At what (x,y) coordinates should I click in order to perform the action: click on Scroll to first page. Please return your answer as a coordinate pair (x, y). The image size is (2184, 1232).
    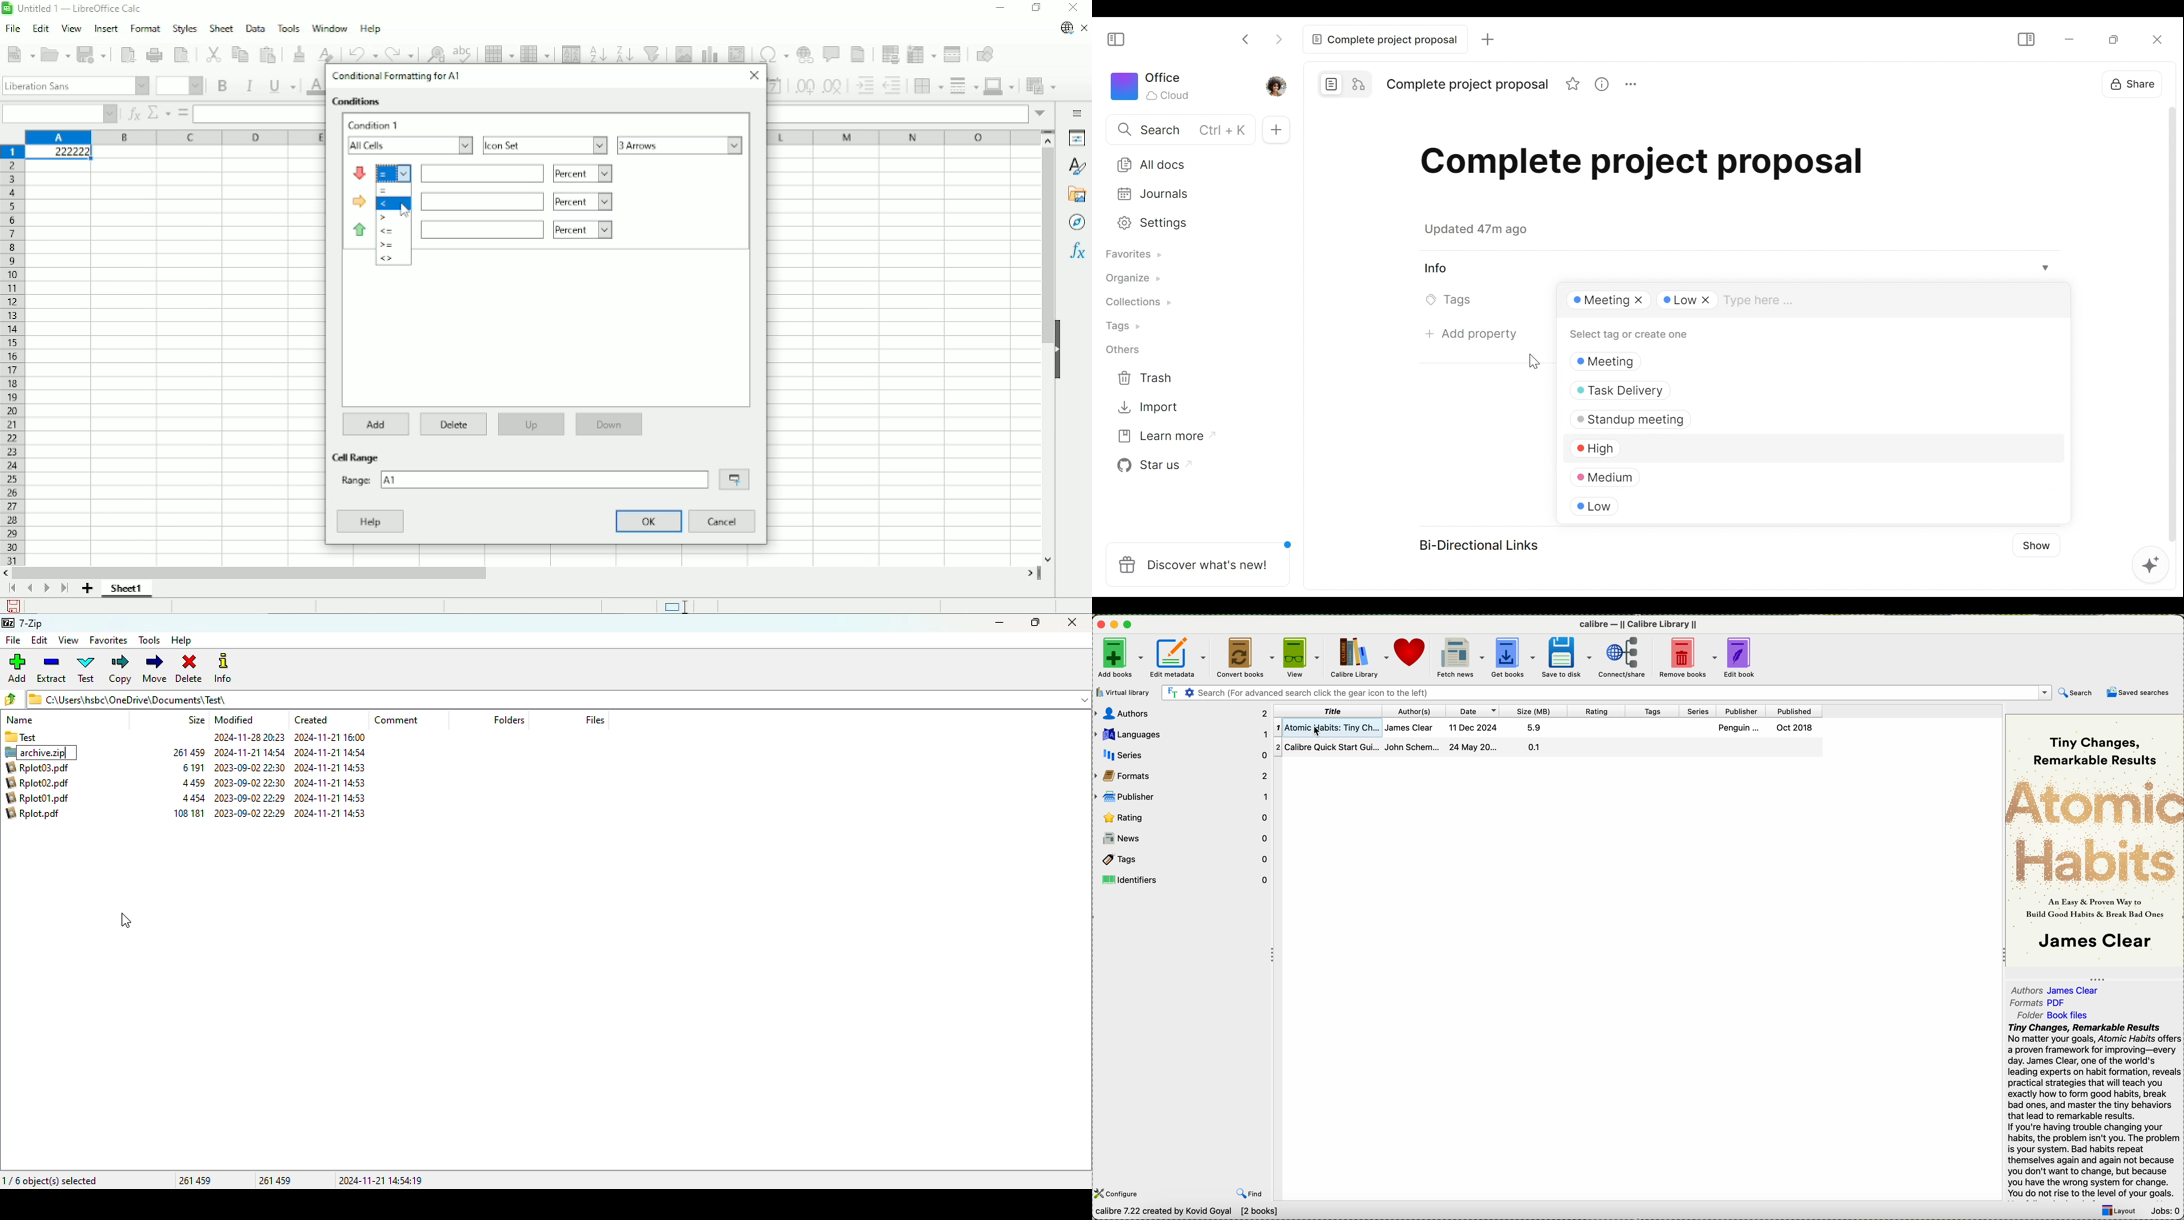
    Looking at the image, I should click on (13, 589).